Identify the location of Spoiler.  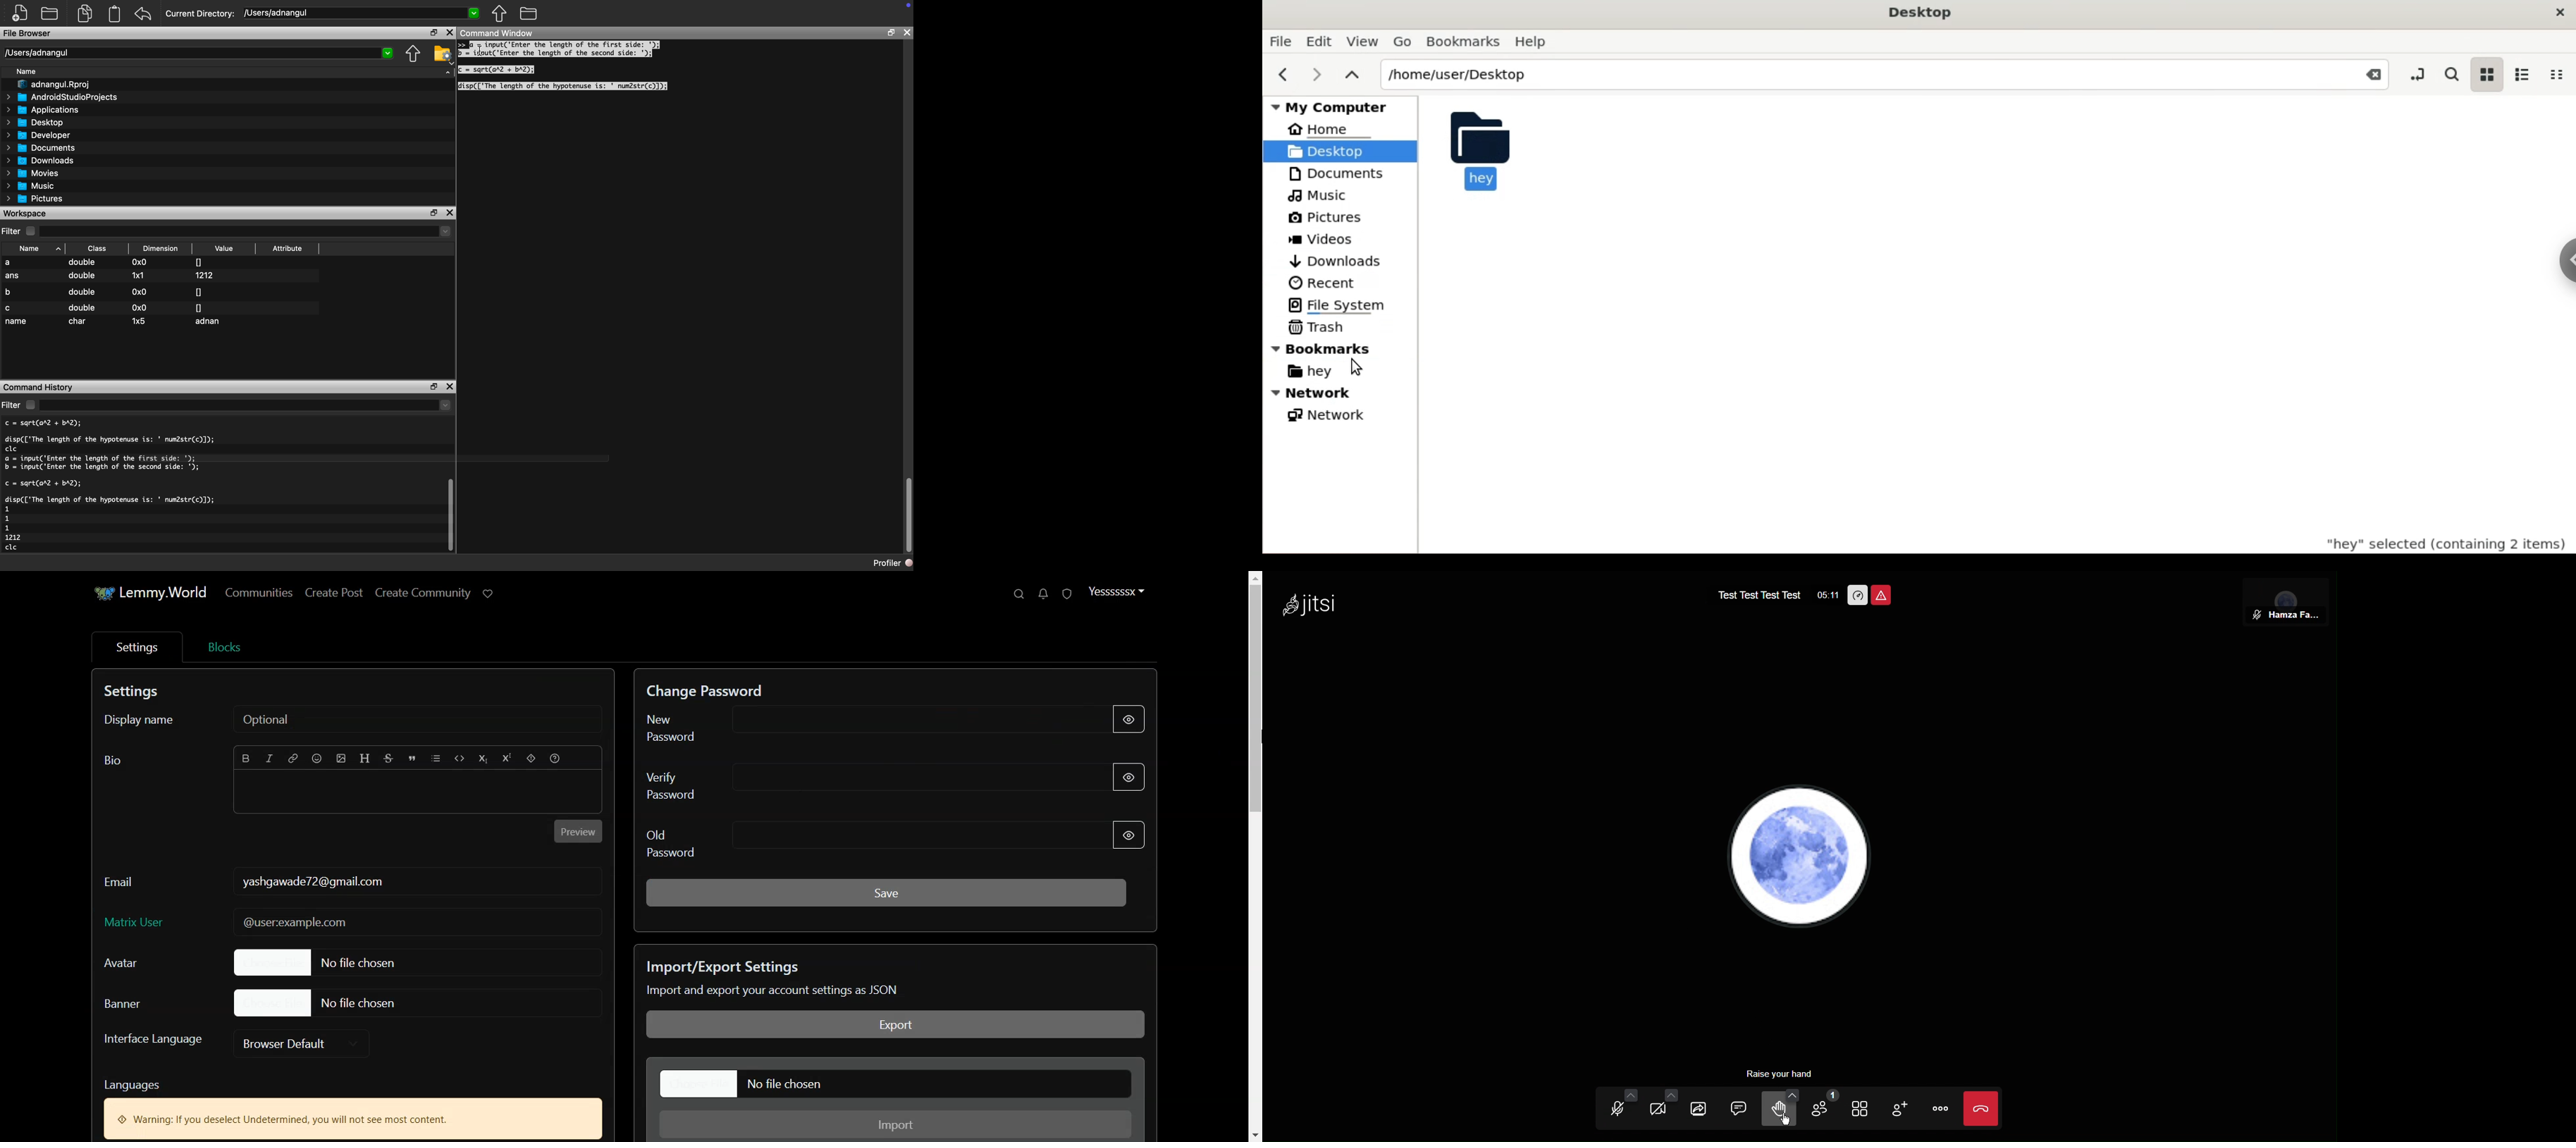
(531, 758).